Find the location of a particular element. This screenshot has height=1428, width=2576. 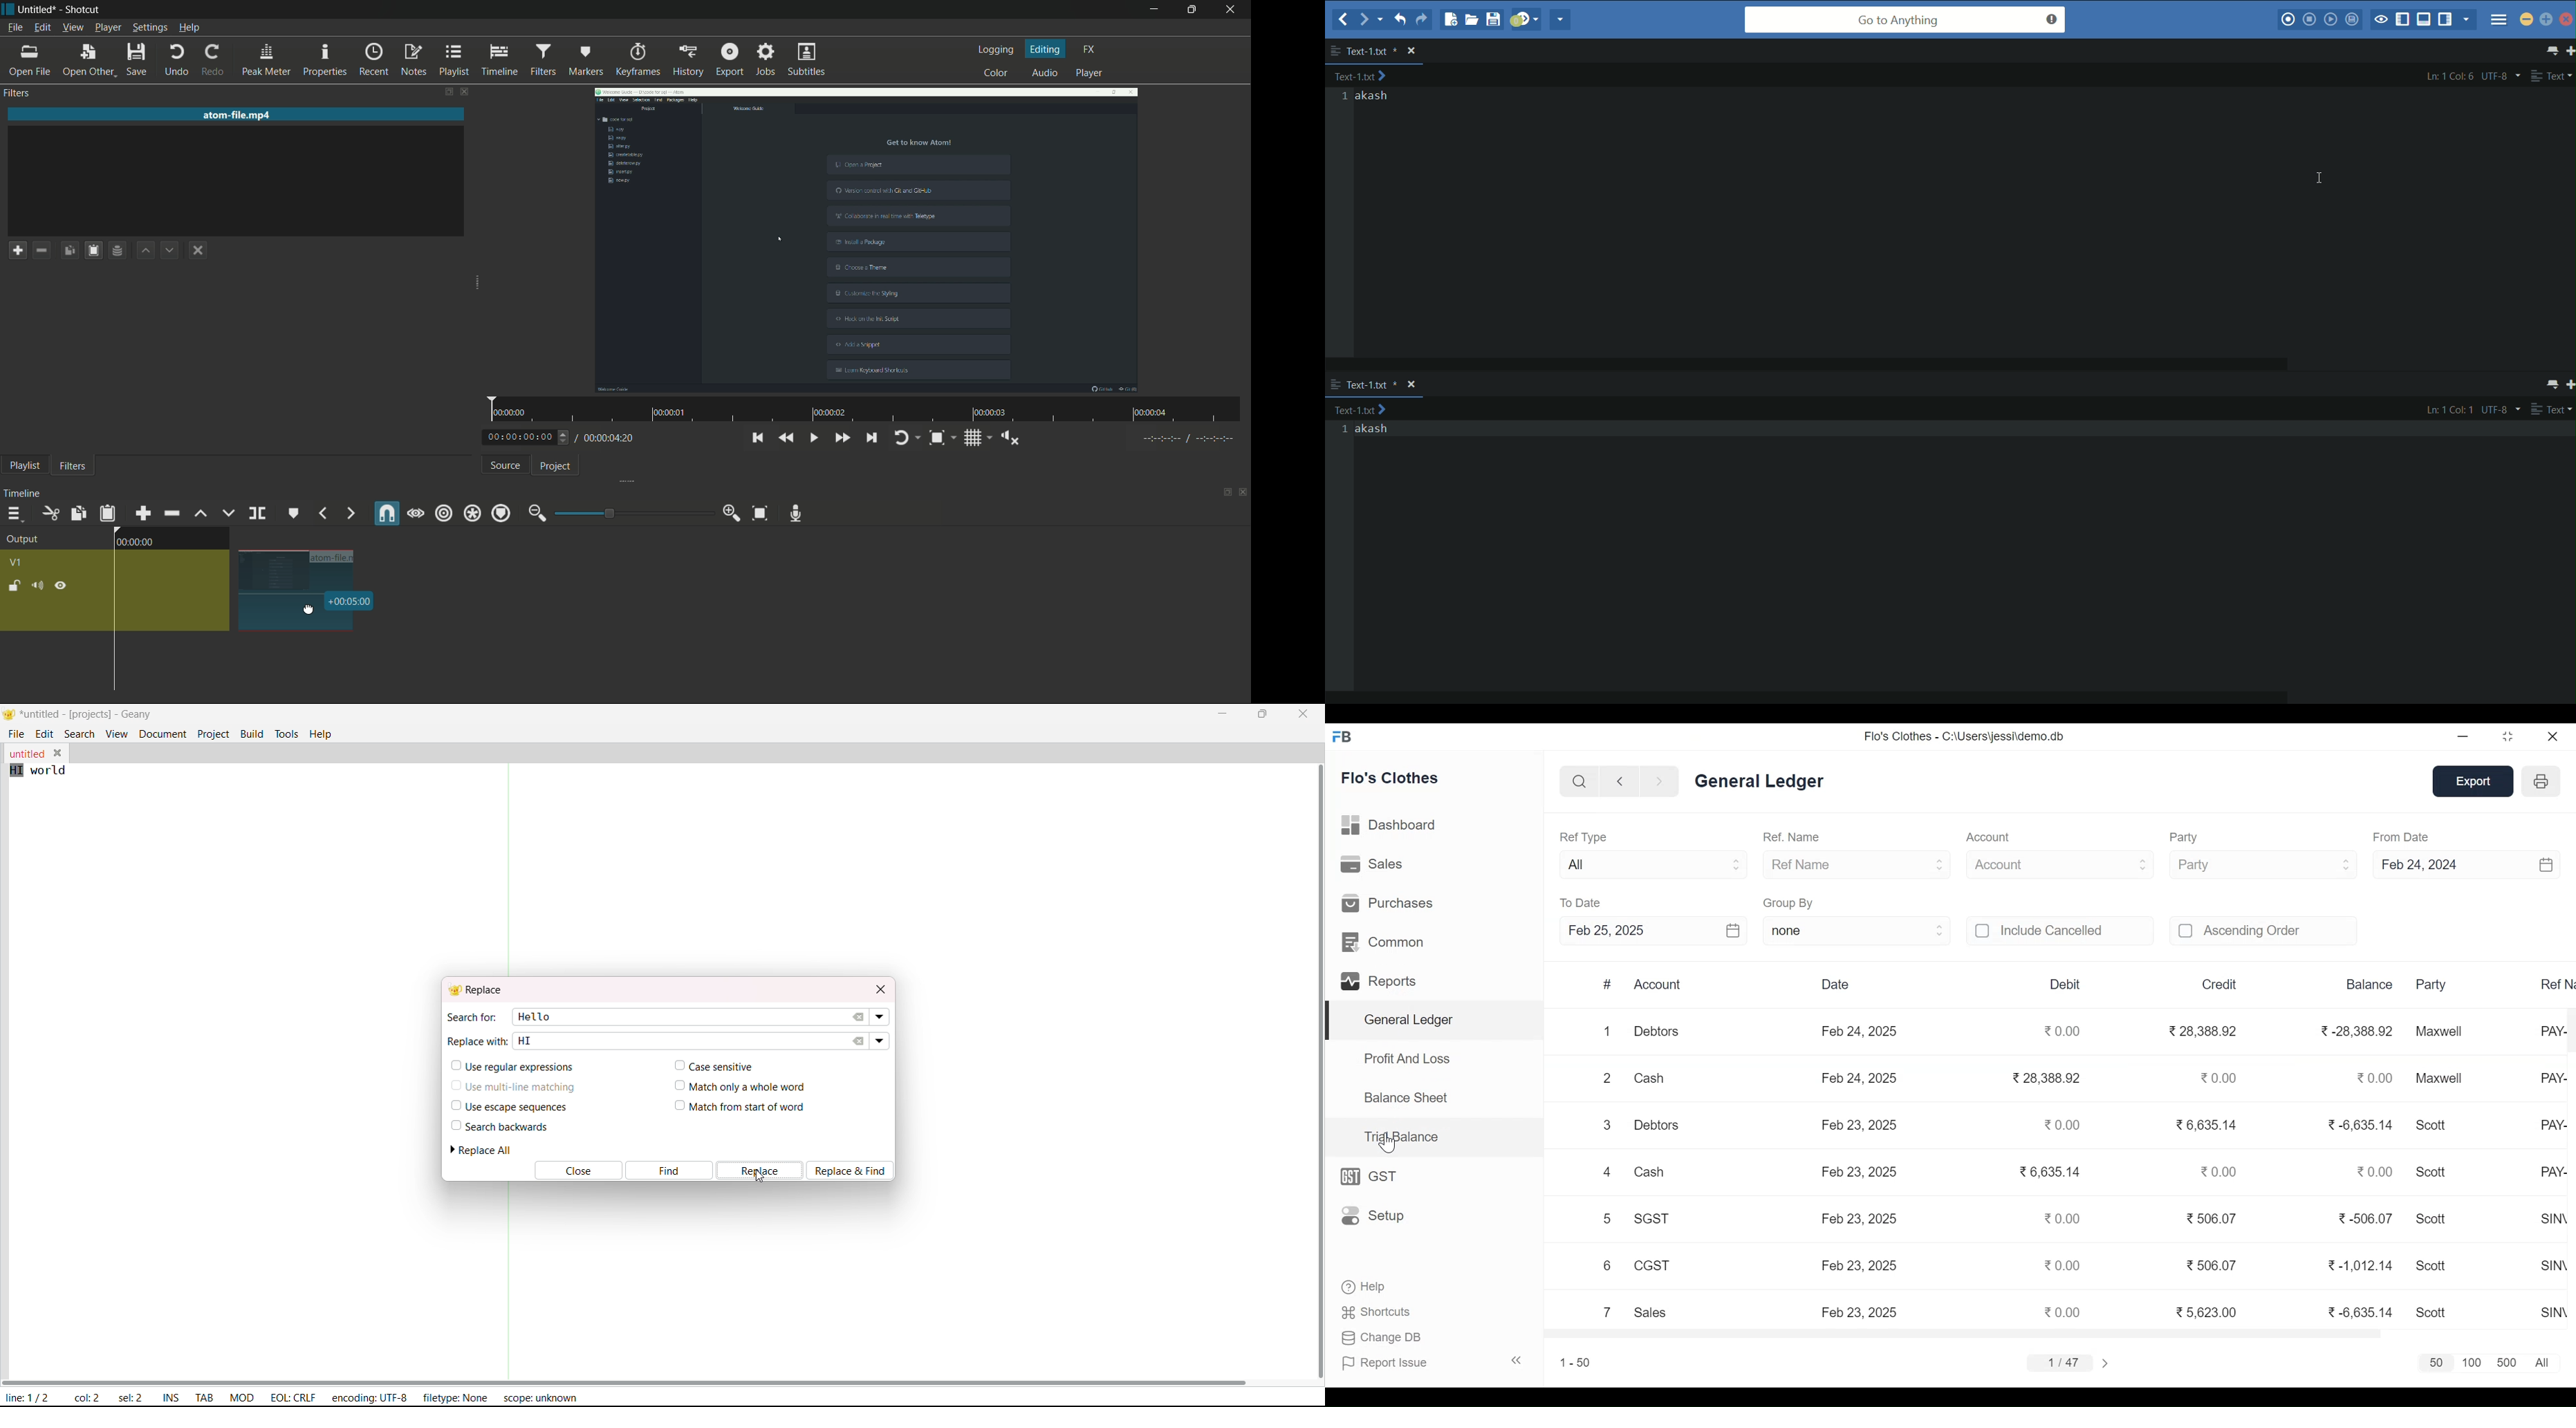

# is located at coordinates (1607, 985).